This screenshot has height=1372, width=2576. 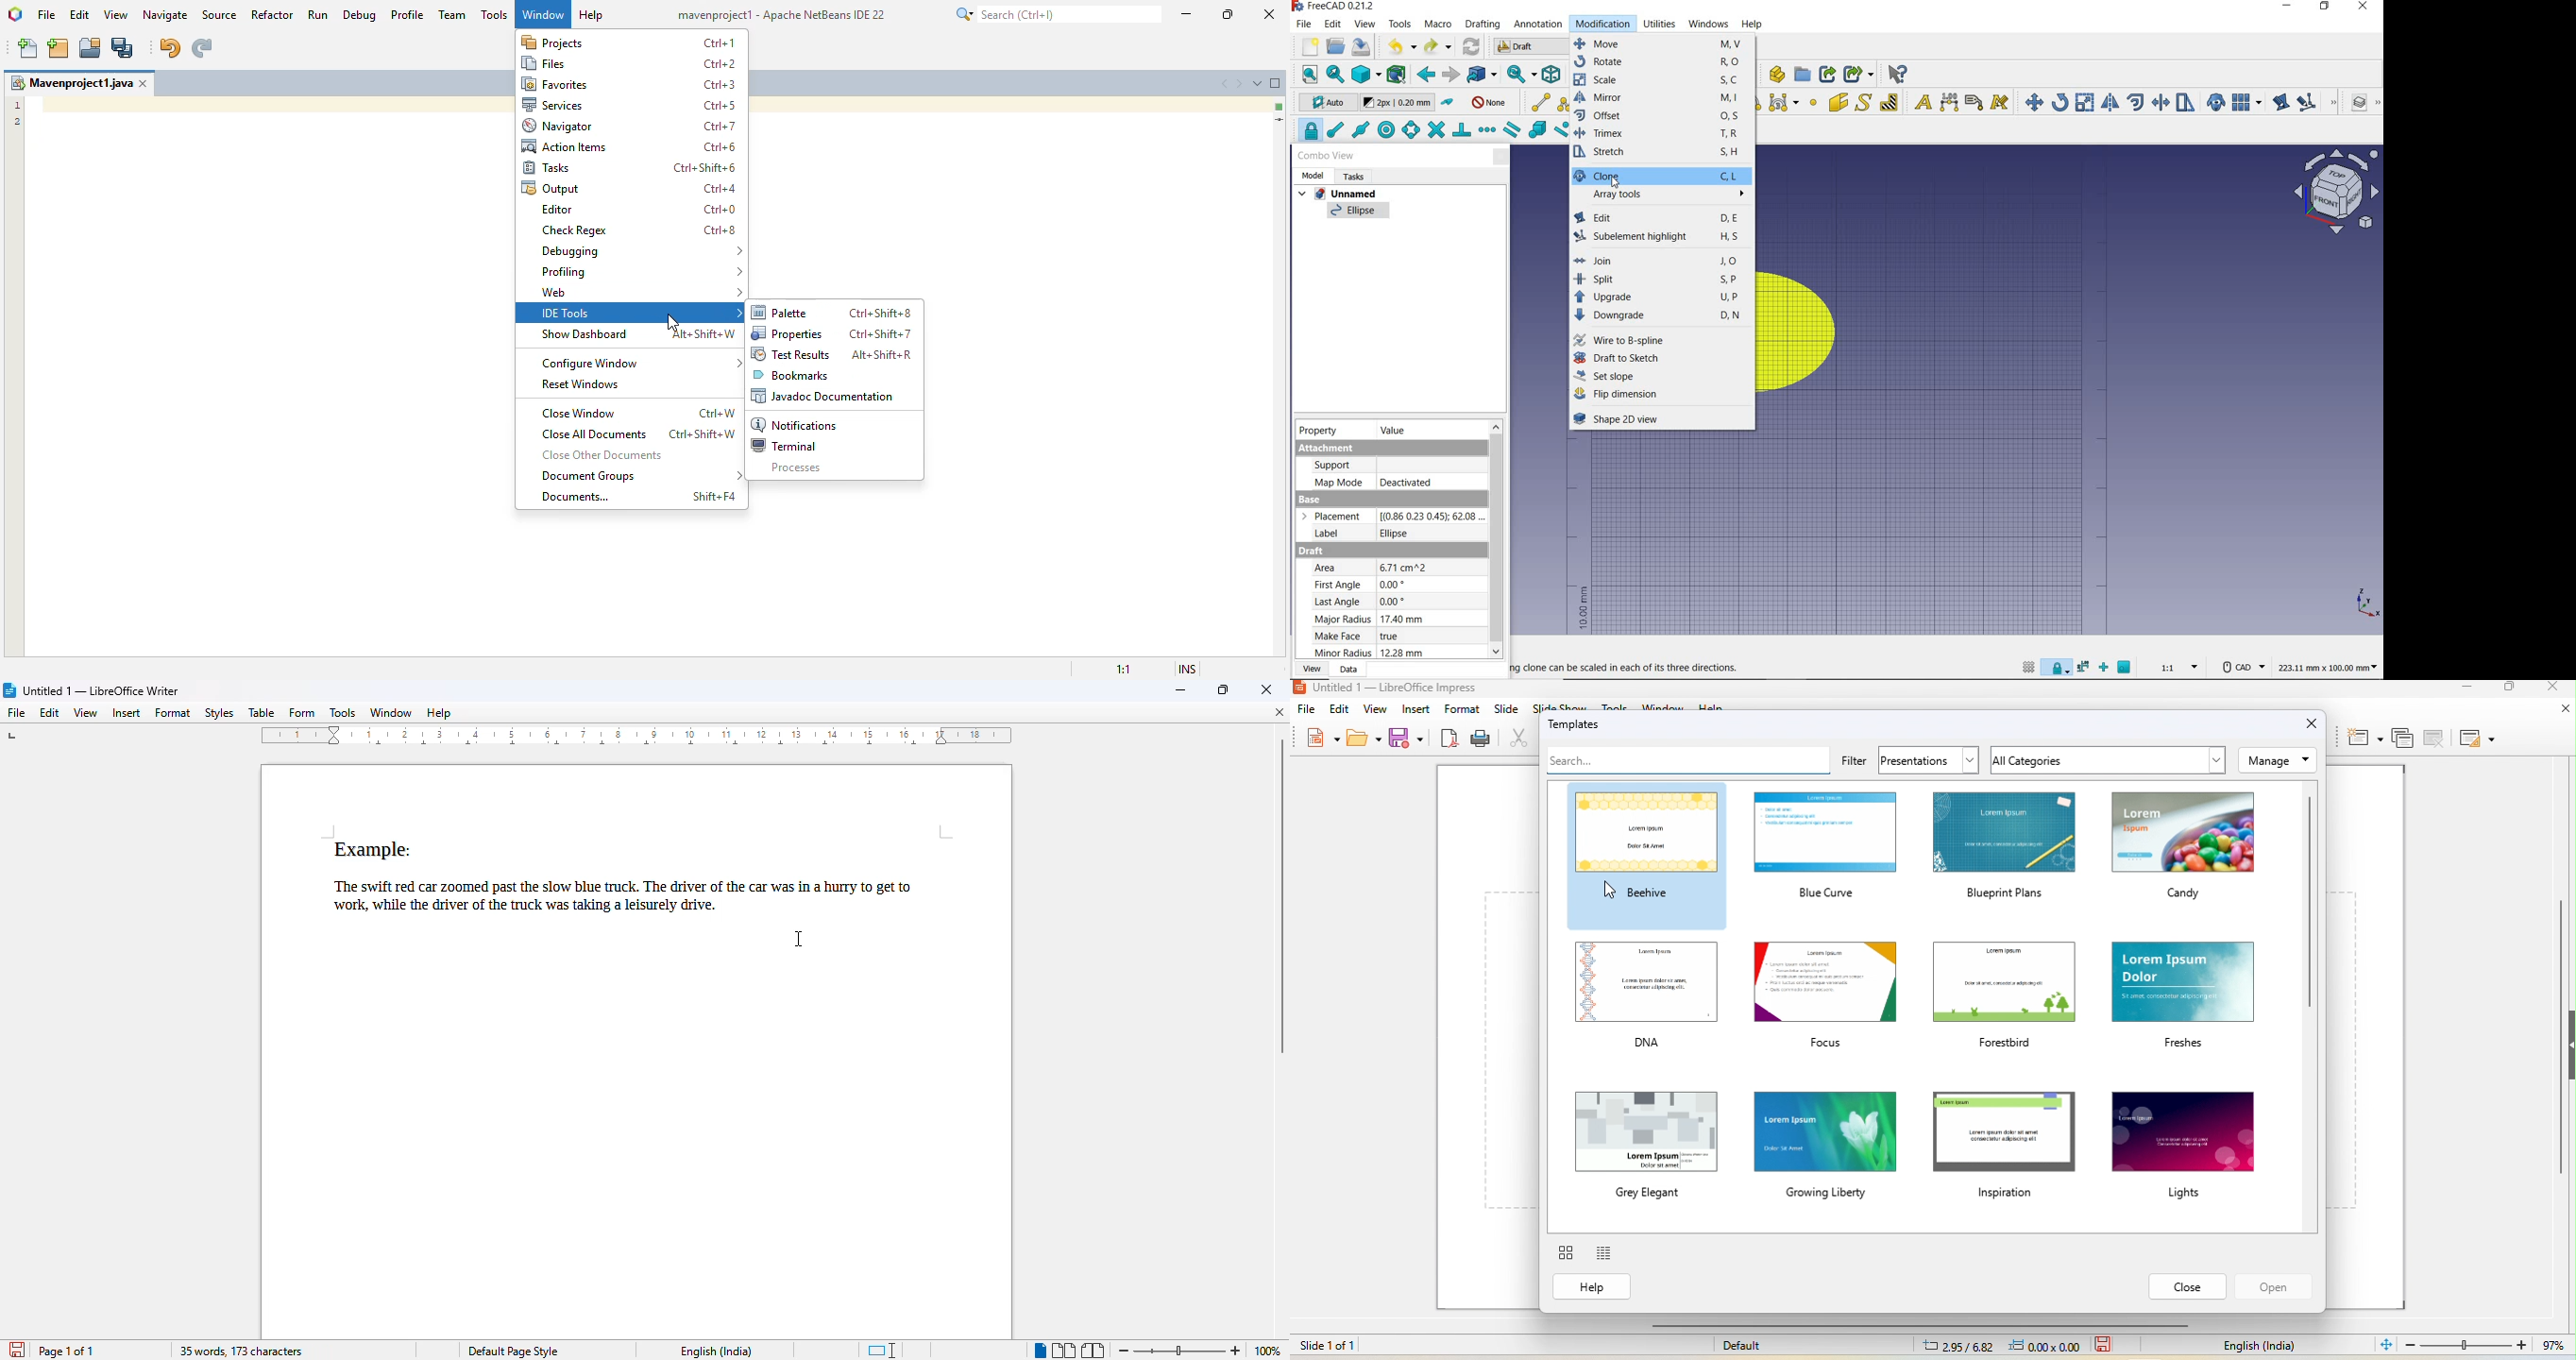 What do you see at coordinates (1366, 75) in the screenshot?
I see `orthographic view` at bounding box center [1366, 75].